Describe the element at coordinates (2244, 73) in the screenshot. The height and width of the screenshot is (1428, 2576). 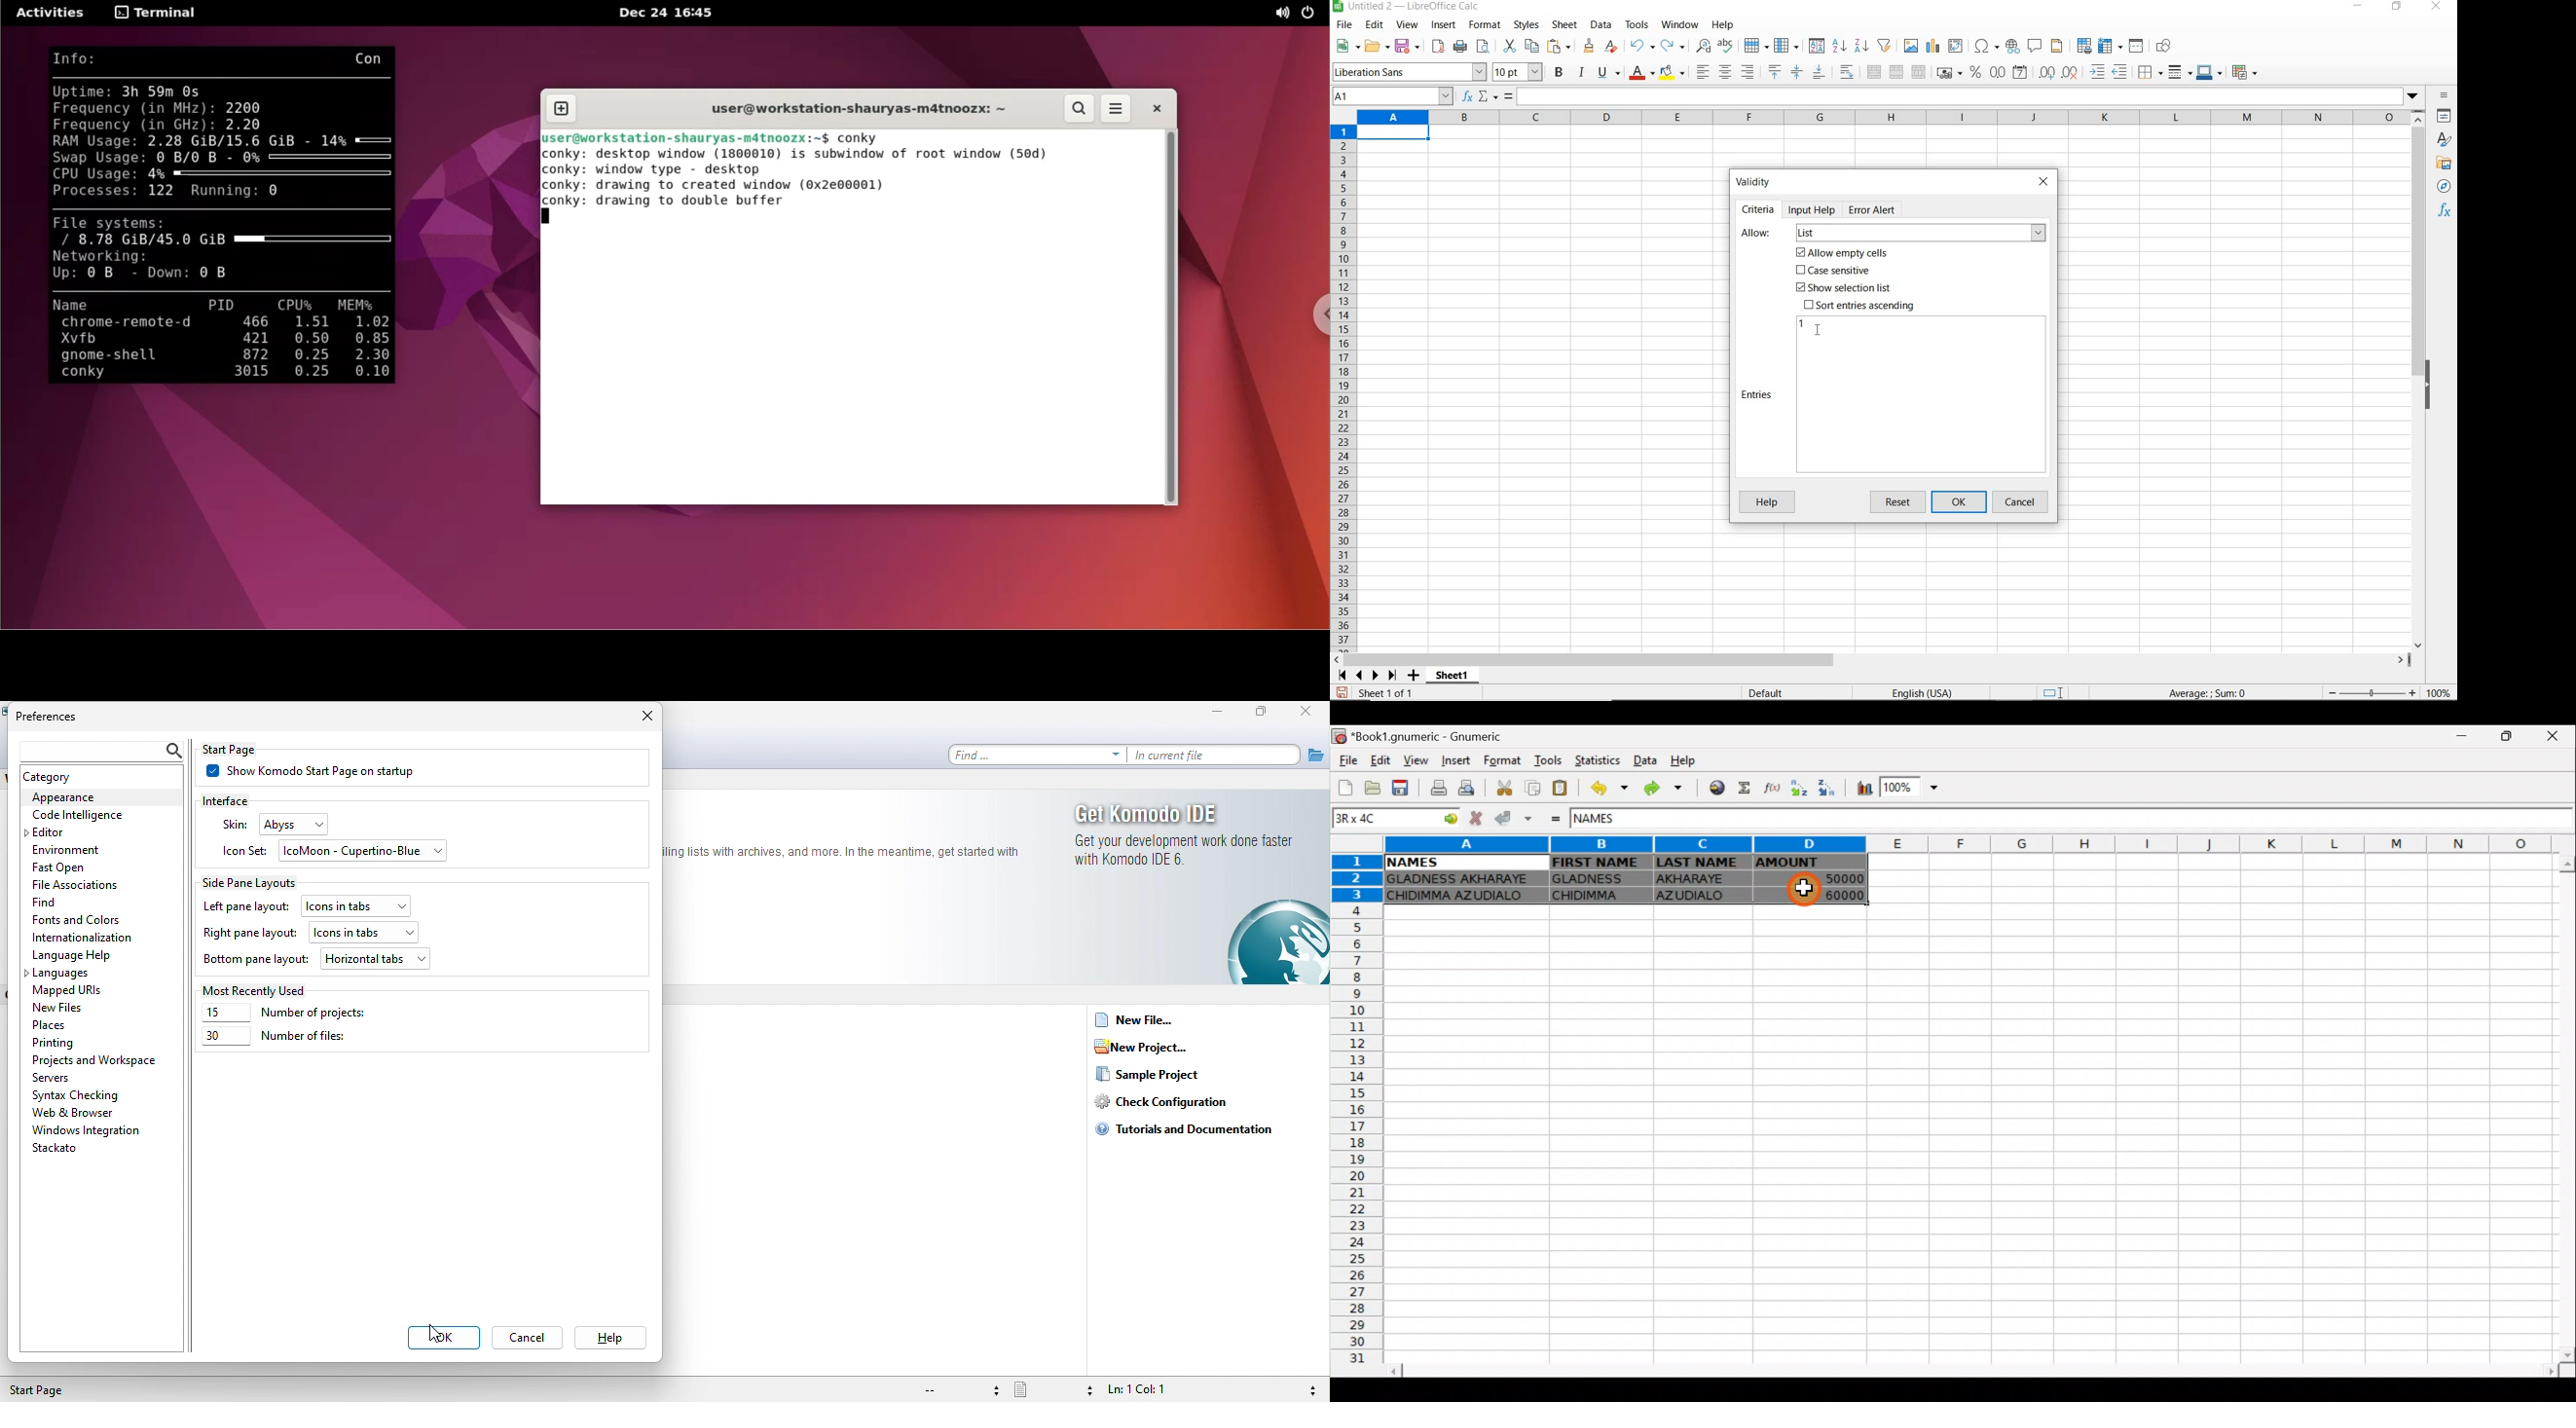
I see `coditional` at that location.